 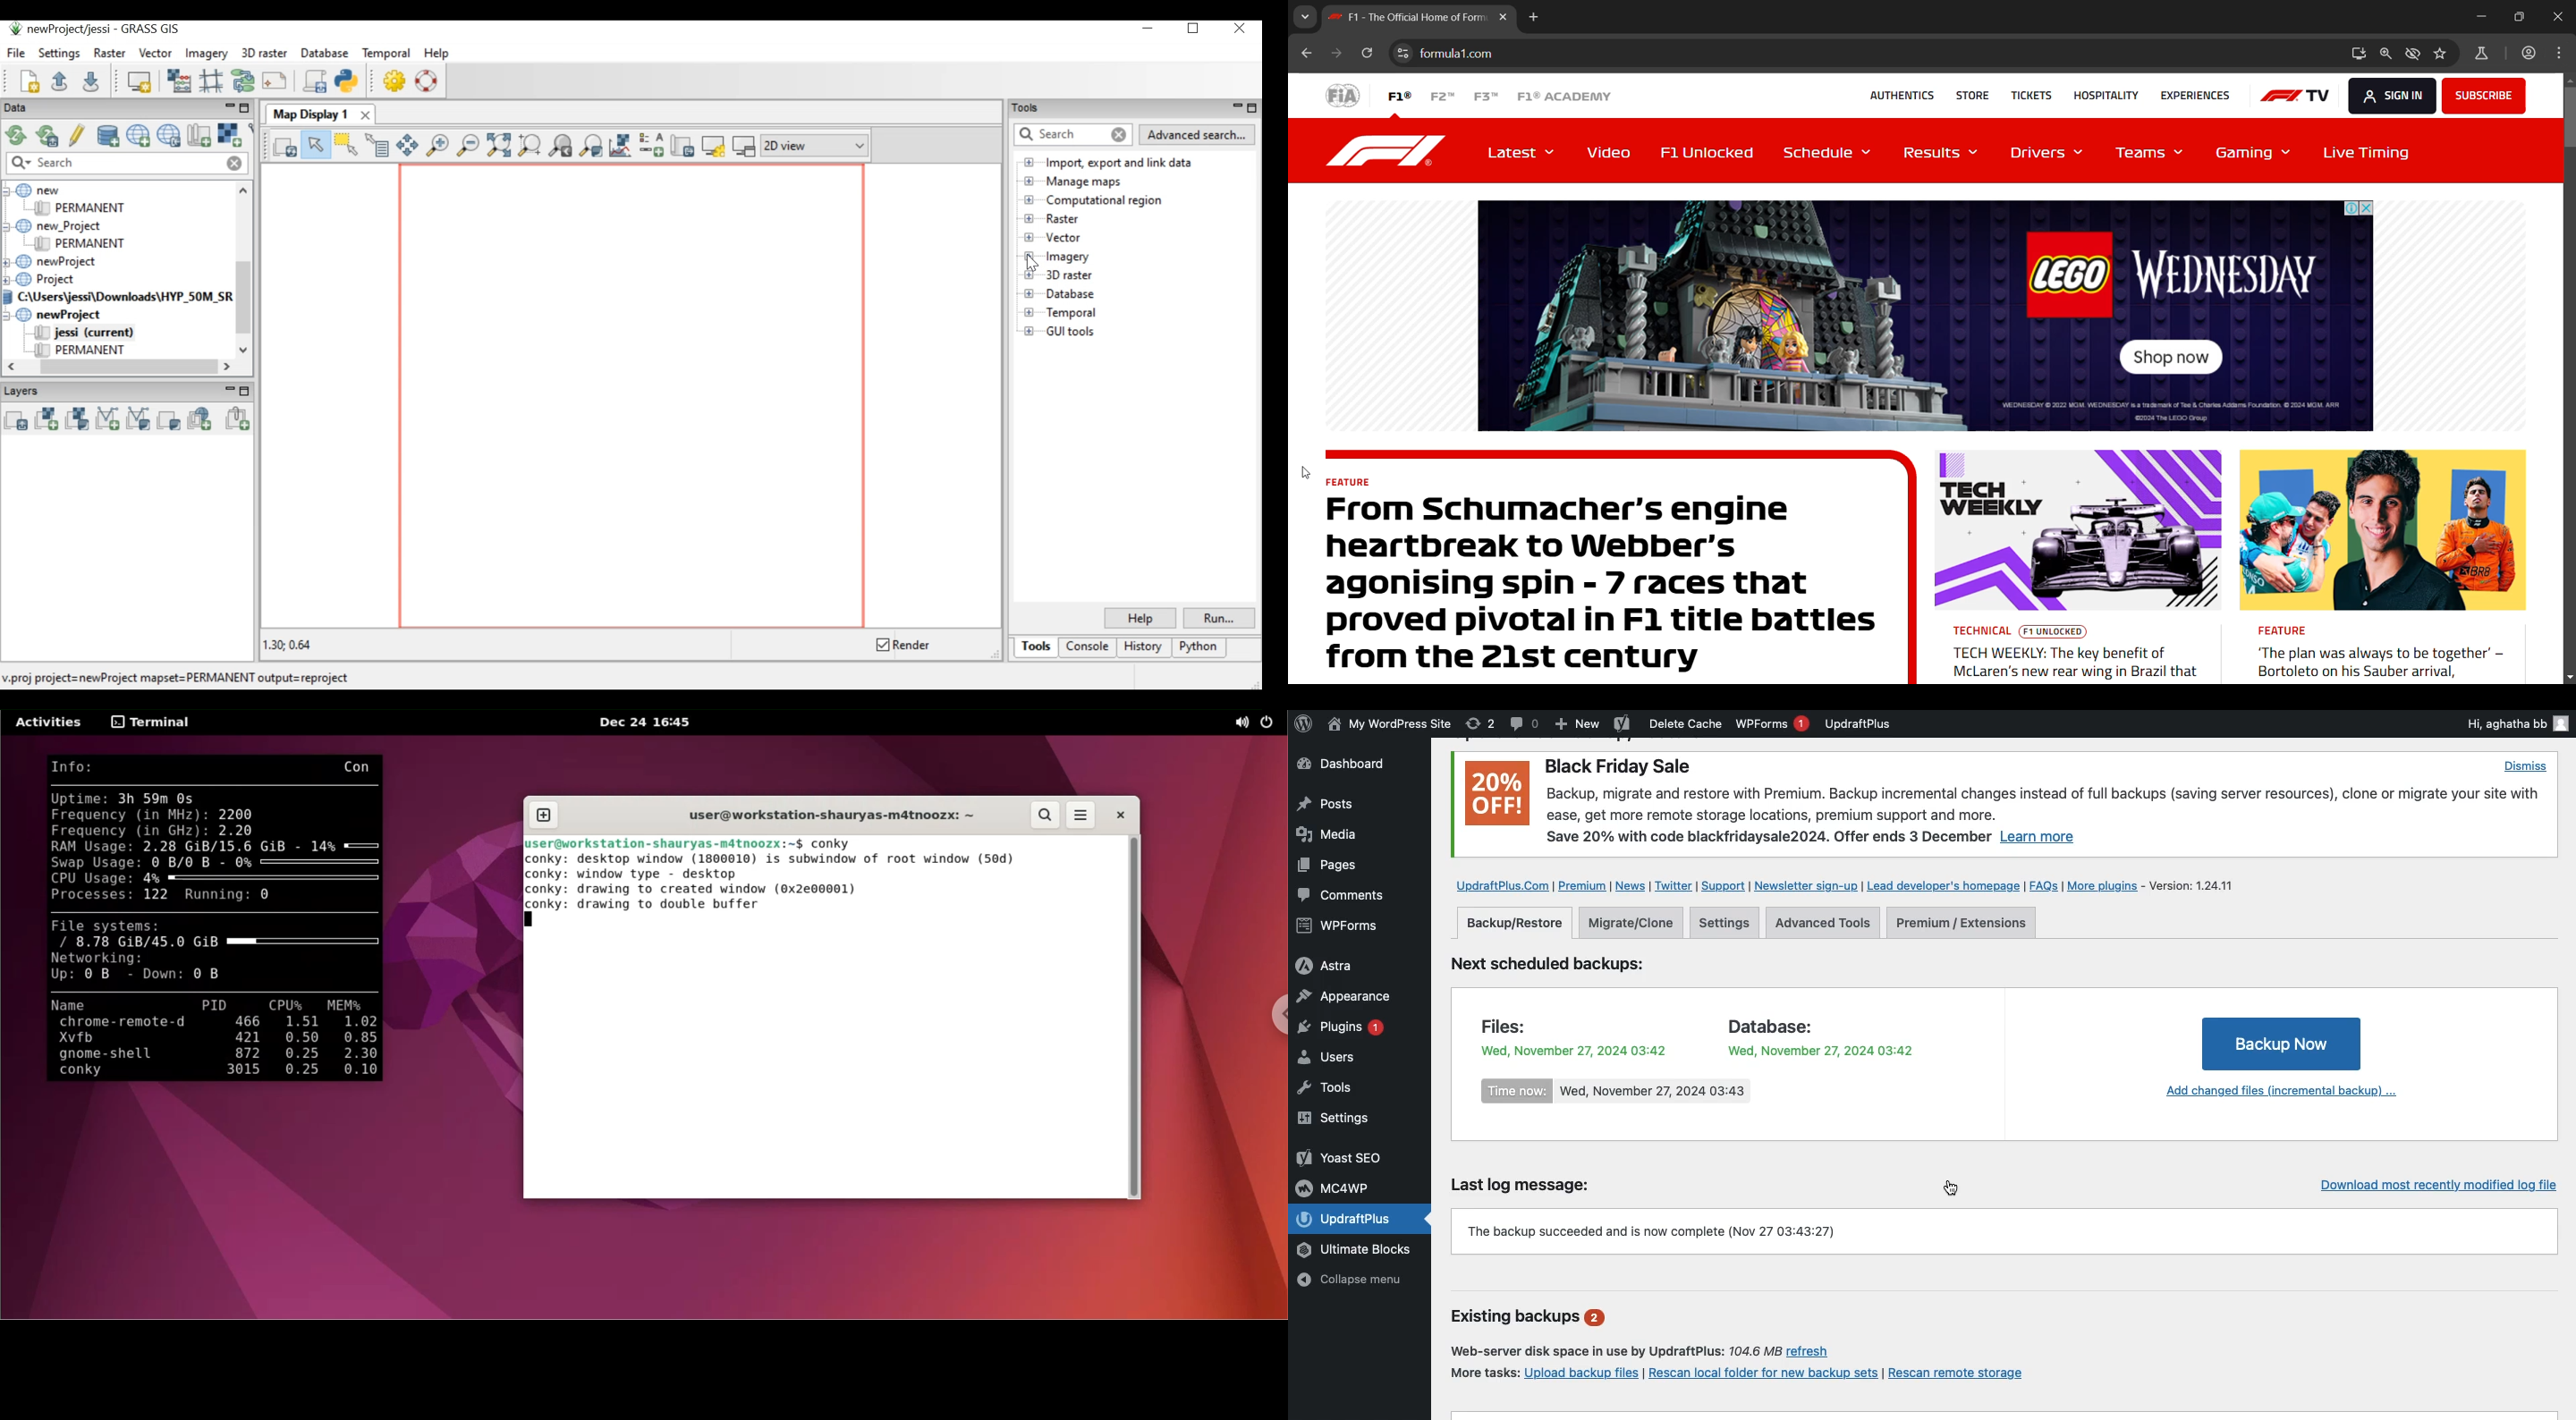 What do you see at coordinates (1342, 1157) in the screenshot?
I see `Yoast SEO` at bounding box center [1342, 1157].